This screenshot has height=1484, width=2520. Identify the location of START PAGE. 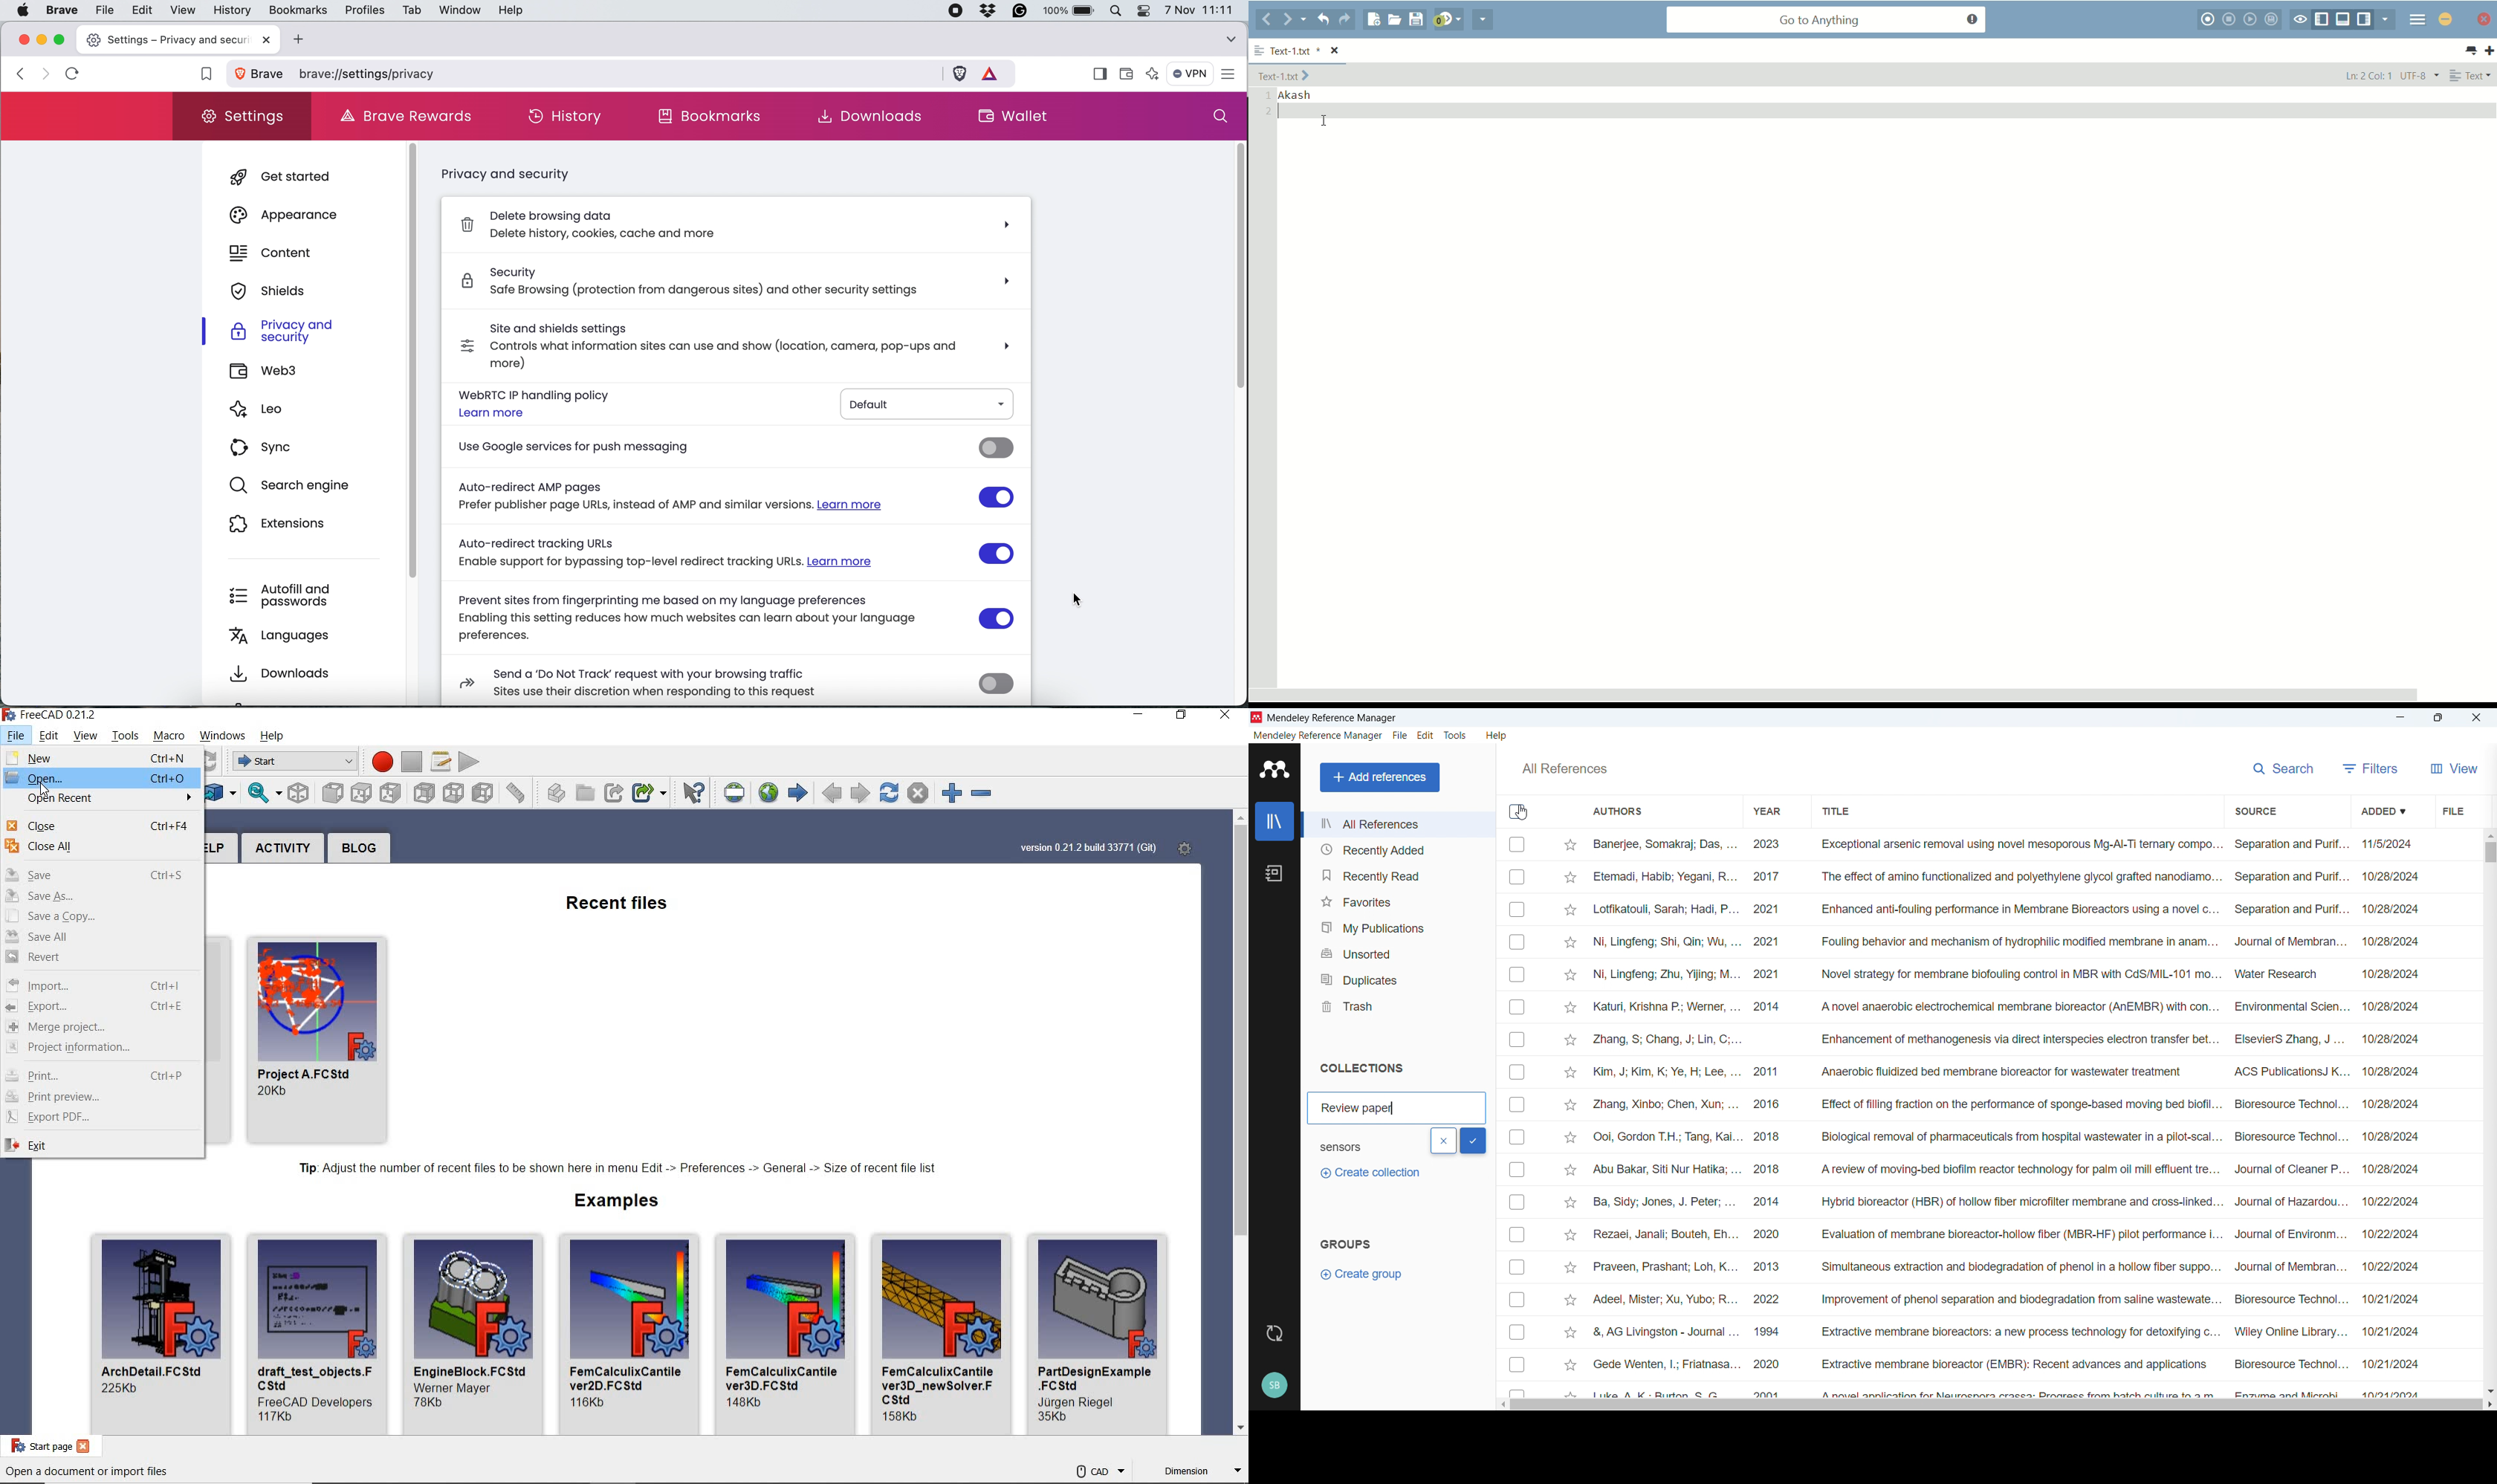
(797, 794).